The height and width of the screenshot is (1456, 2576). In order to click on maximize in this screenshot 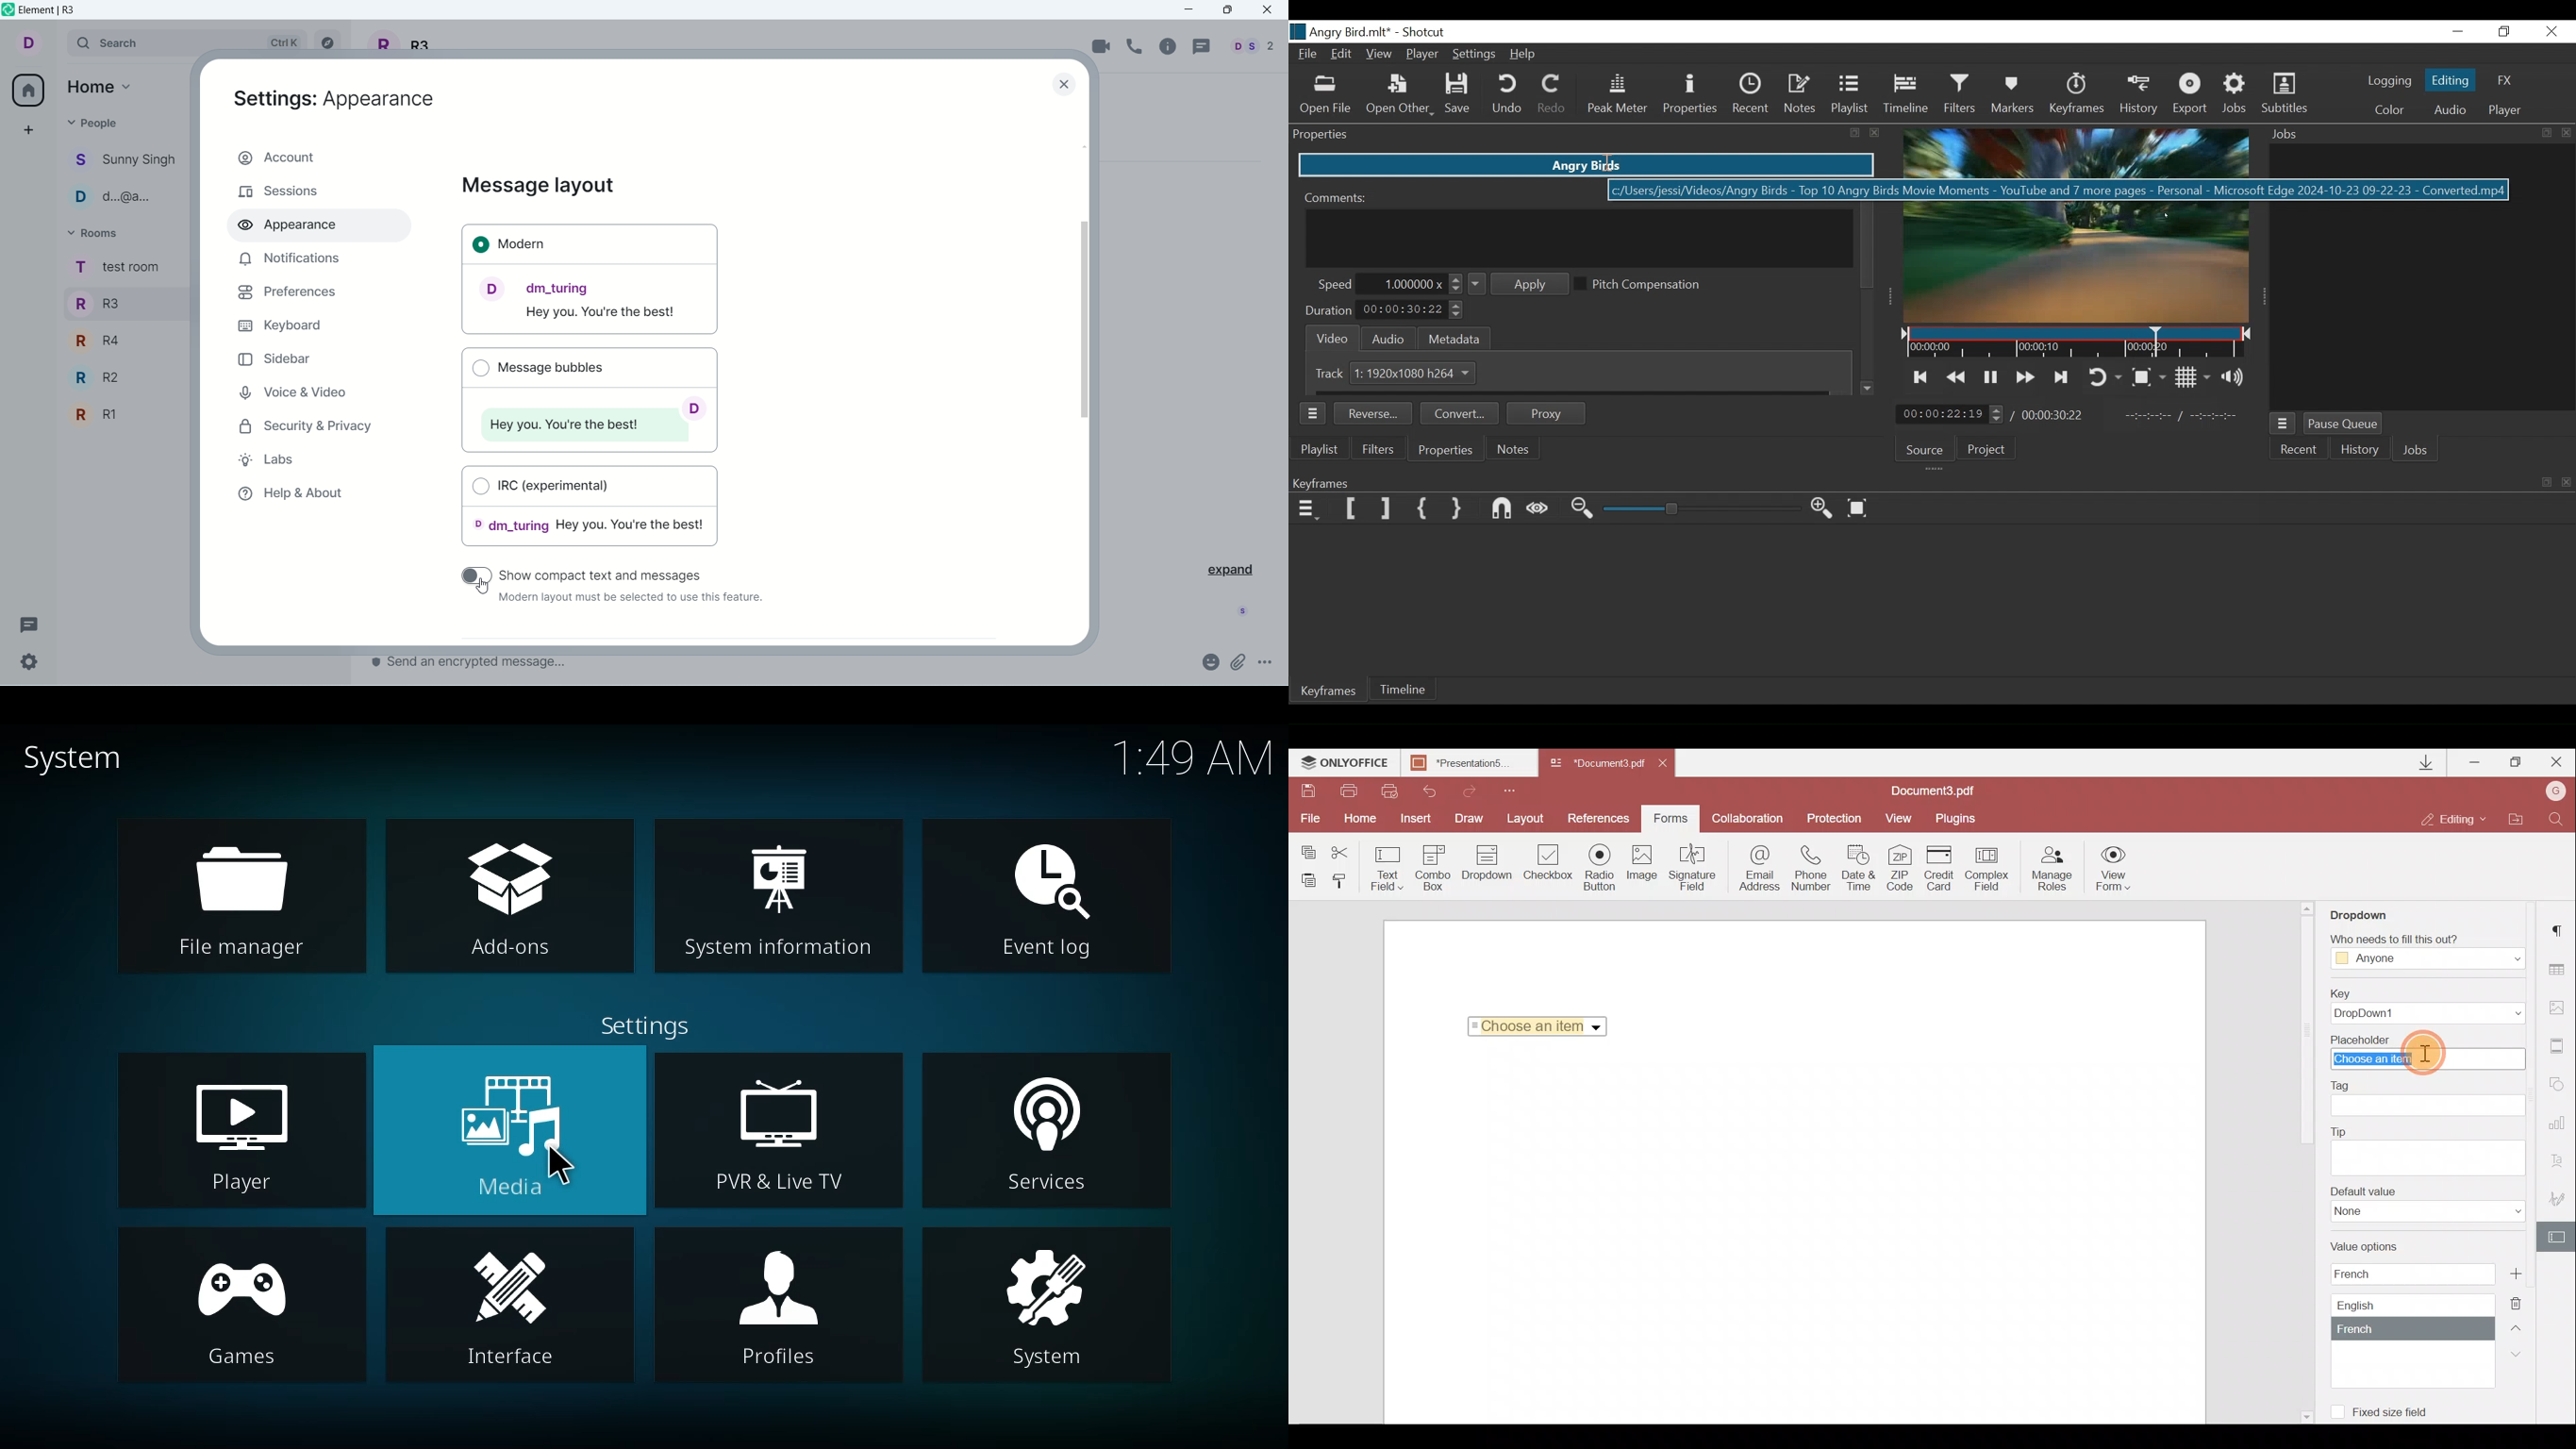, I will do `click(1227, 11)`.